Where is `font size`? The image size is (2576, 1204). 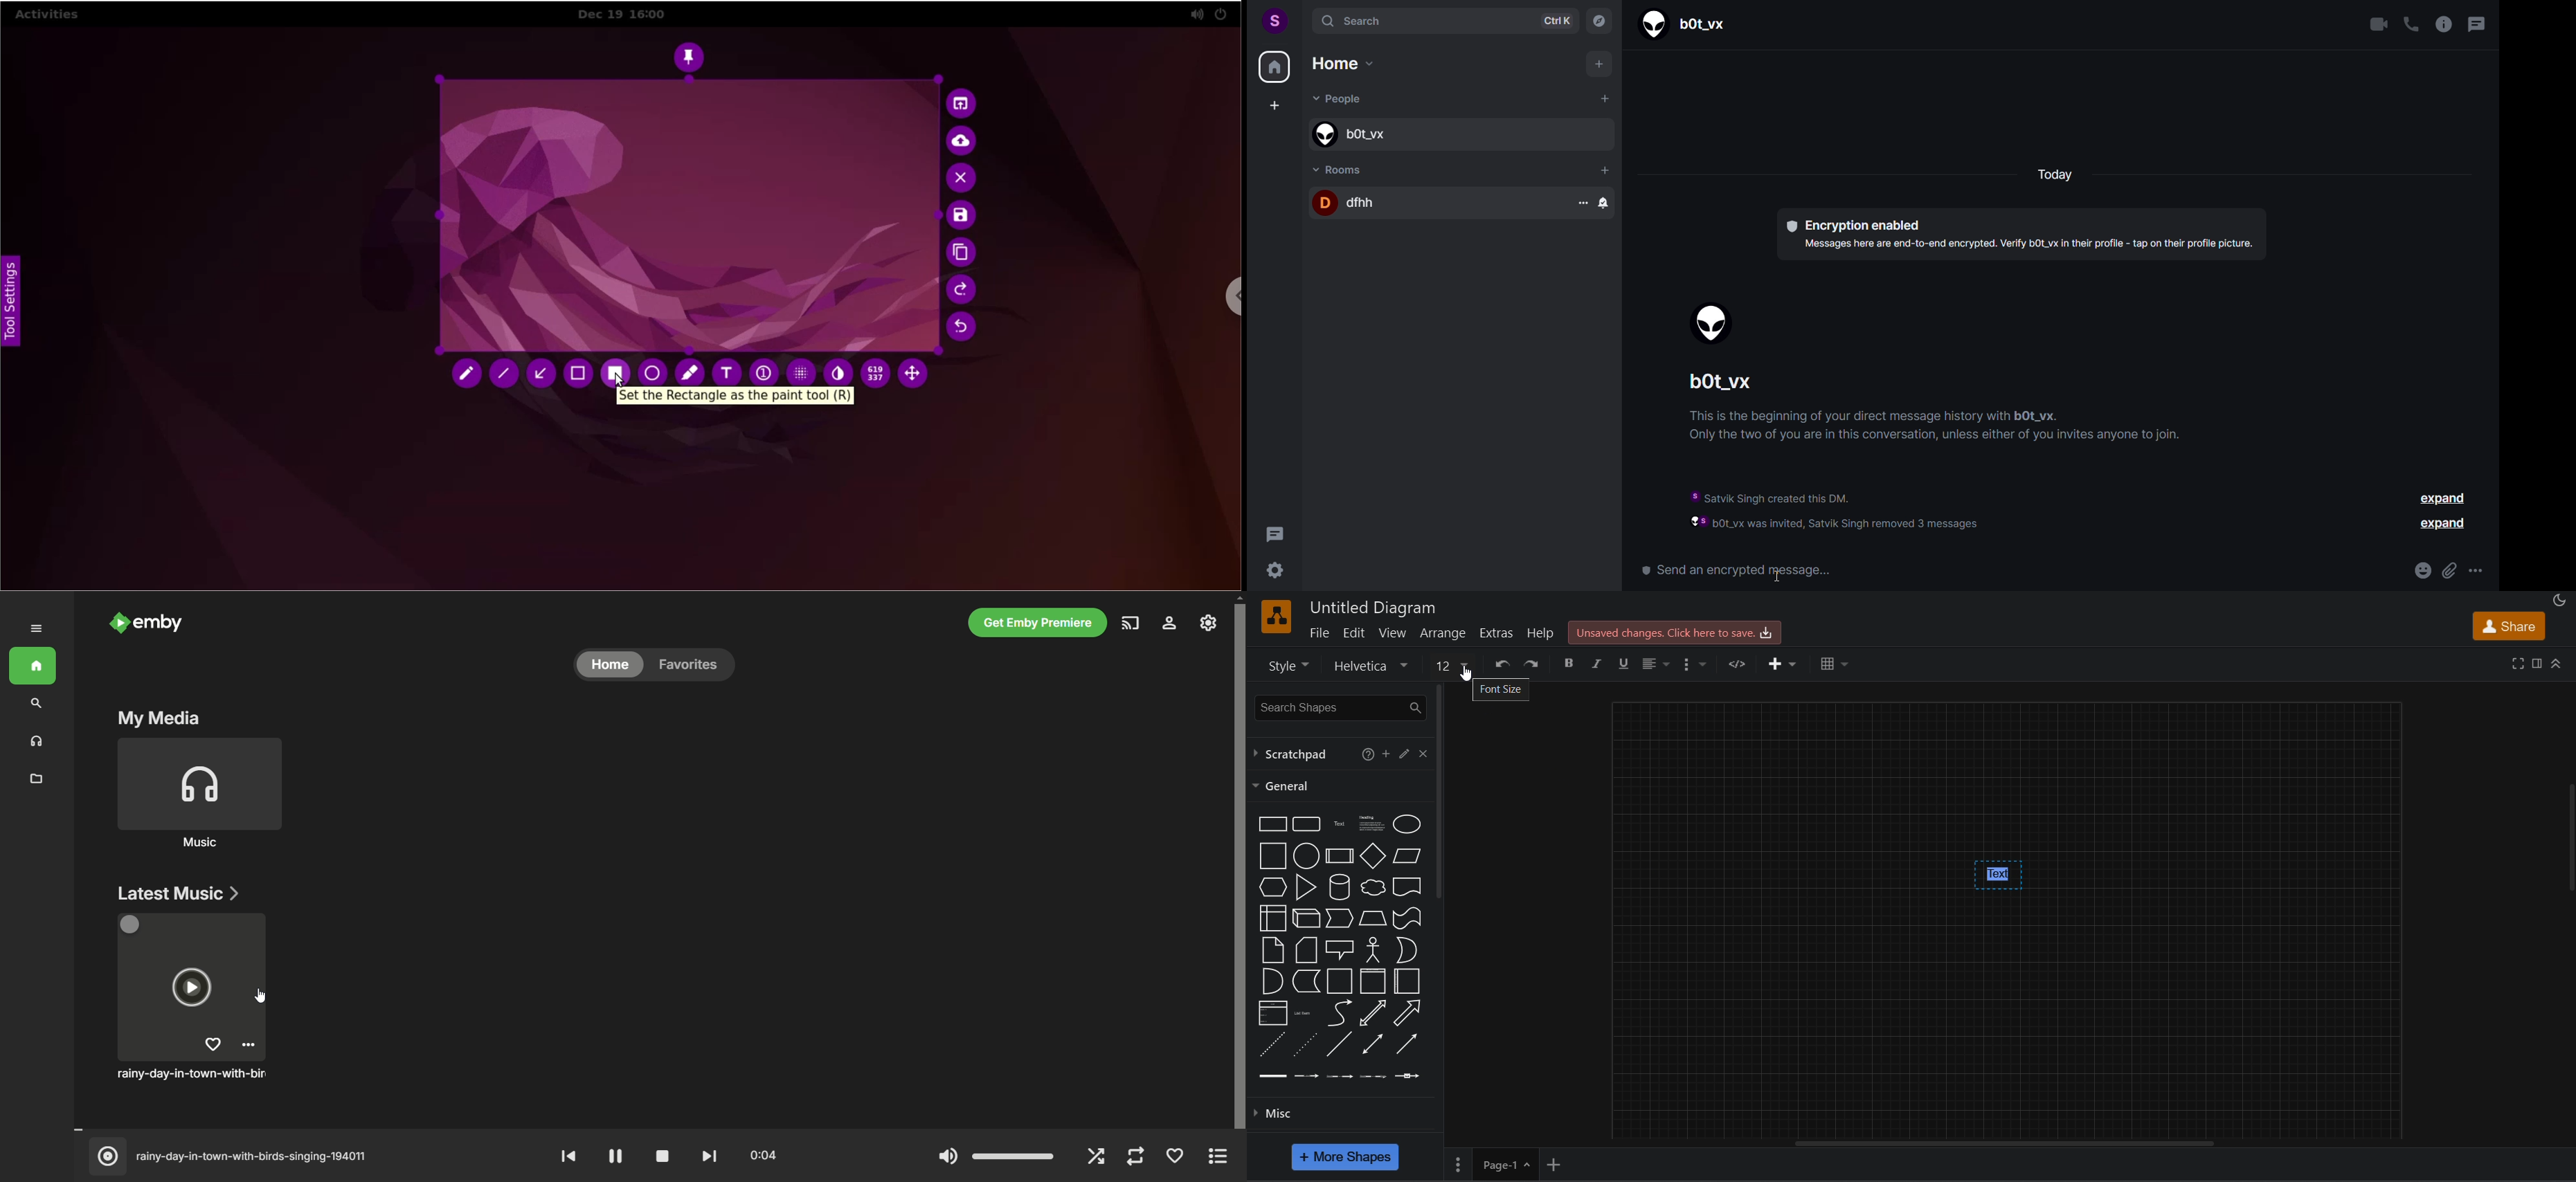 font size is located at coordinates (1502, 690).